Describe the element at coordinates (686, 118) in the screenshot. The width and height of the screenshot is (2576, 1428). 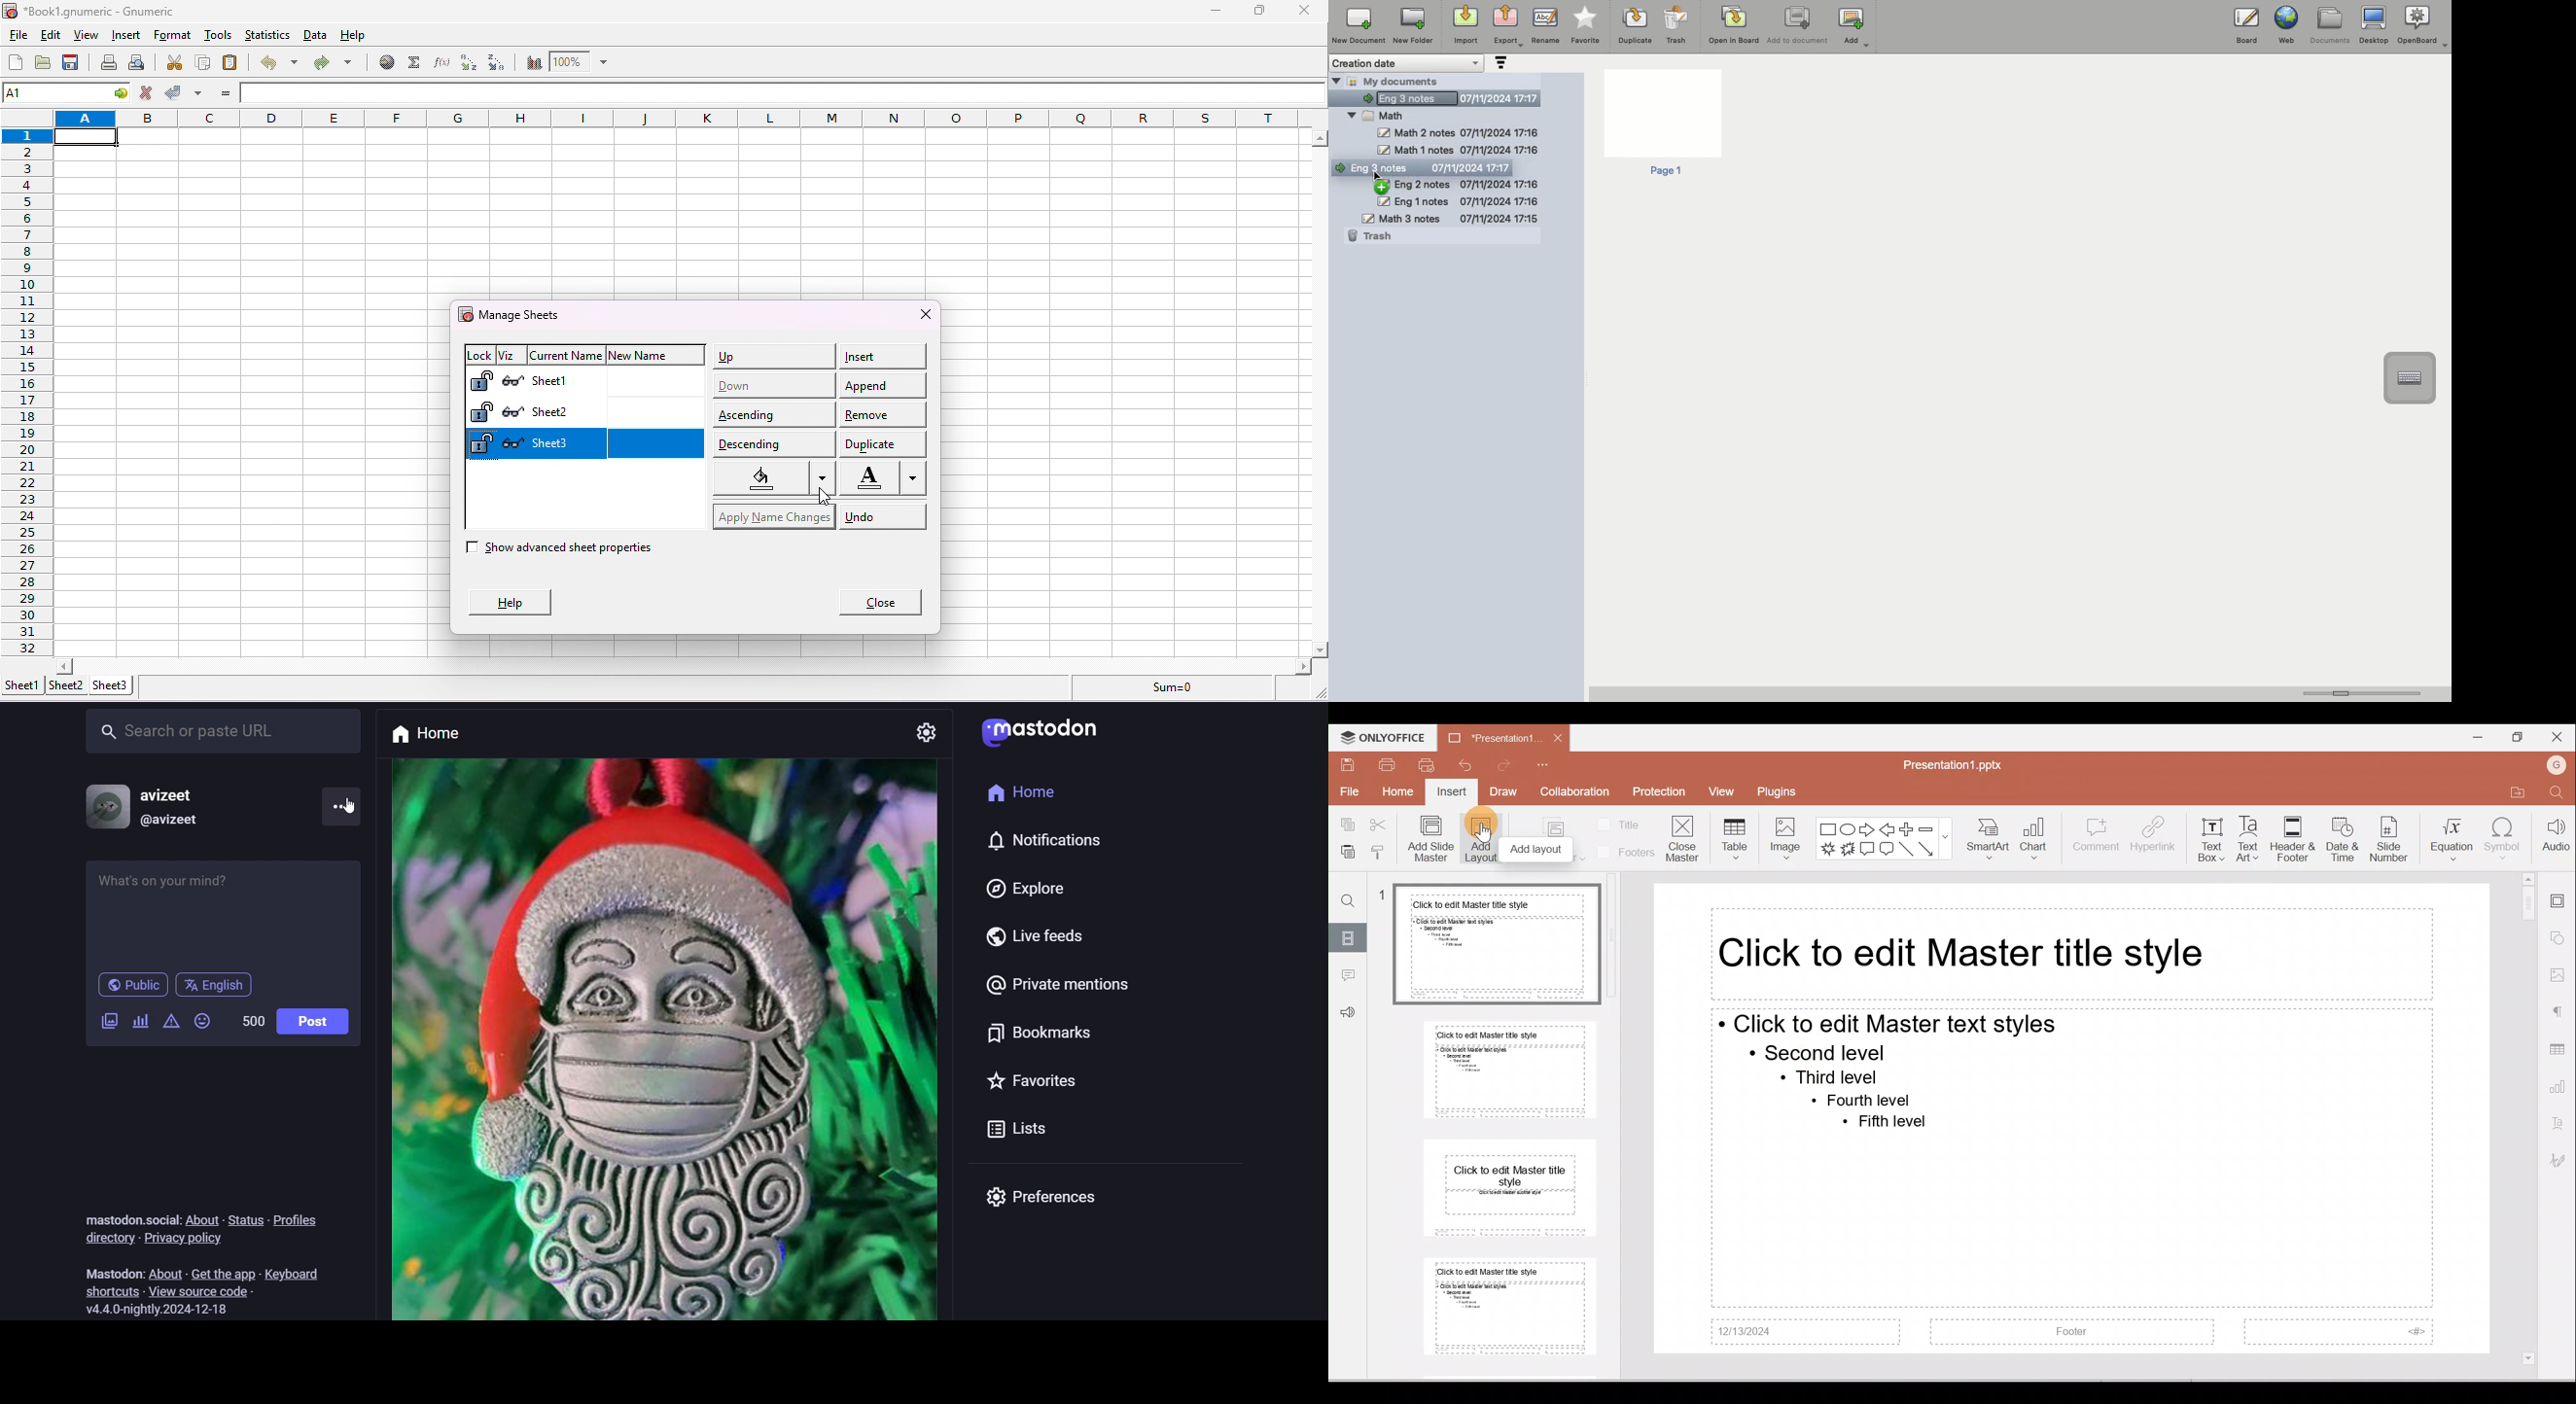
I see `column headings` at that location.